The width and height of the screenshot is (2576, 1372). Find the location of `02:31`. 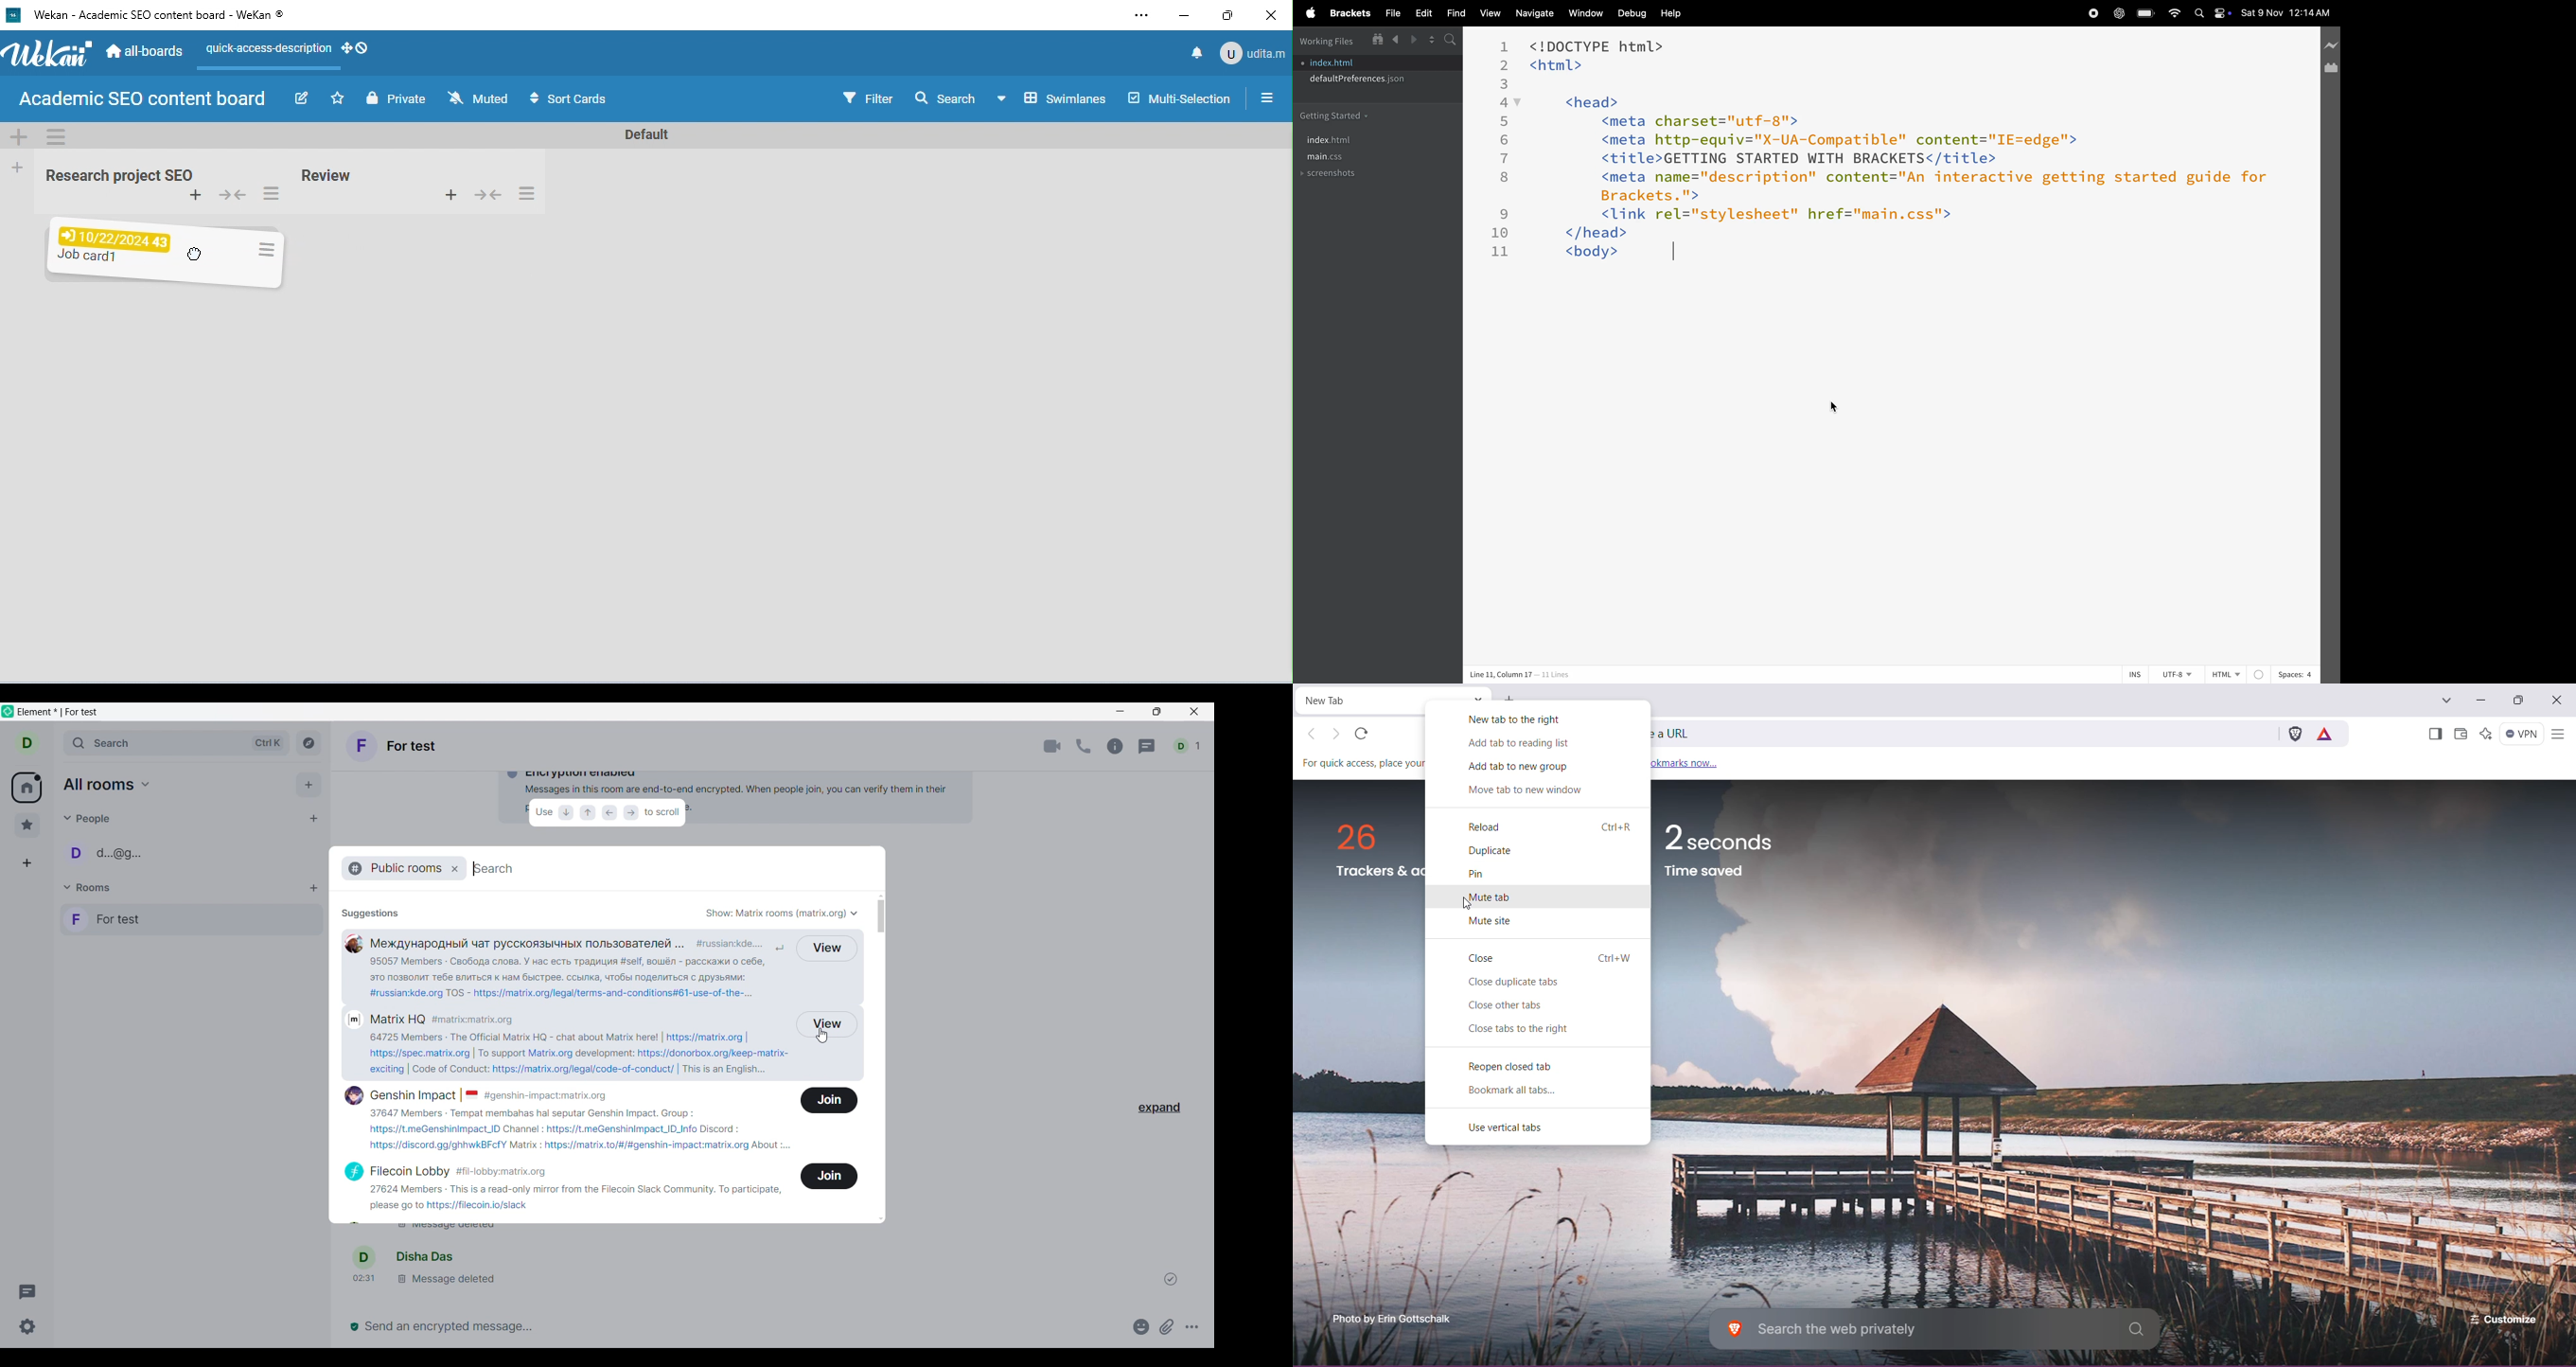

02:31 is located at coordinates (365, 1282).